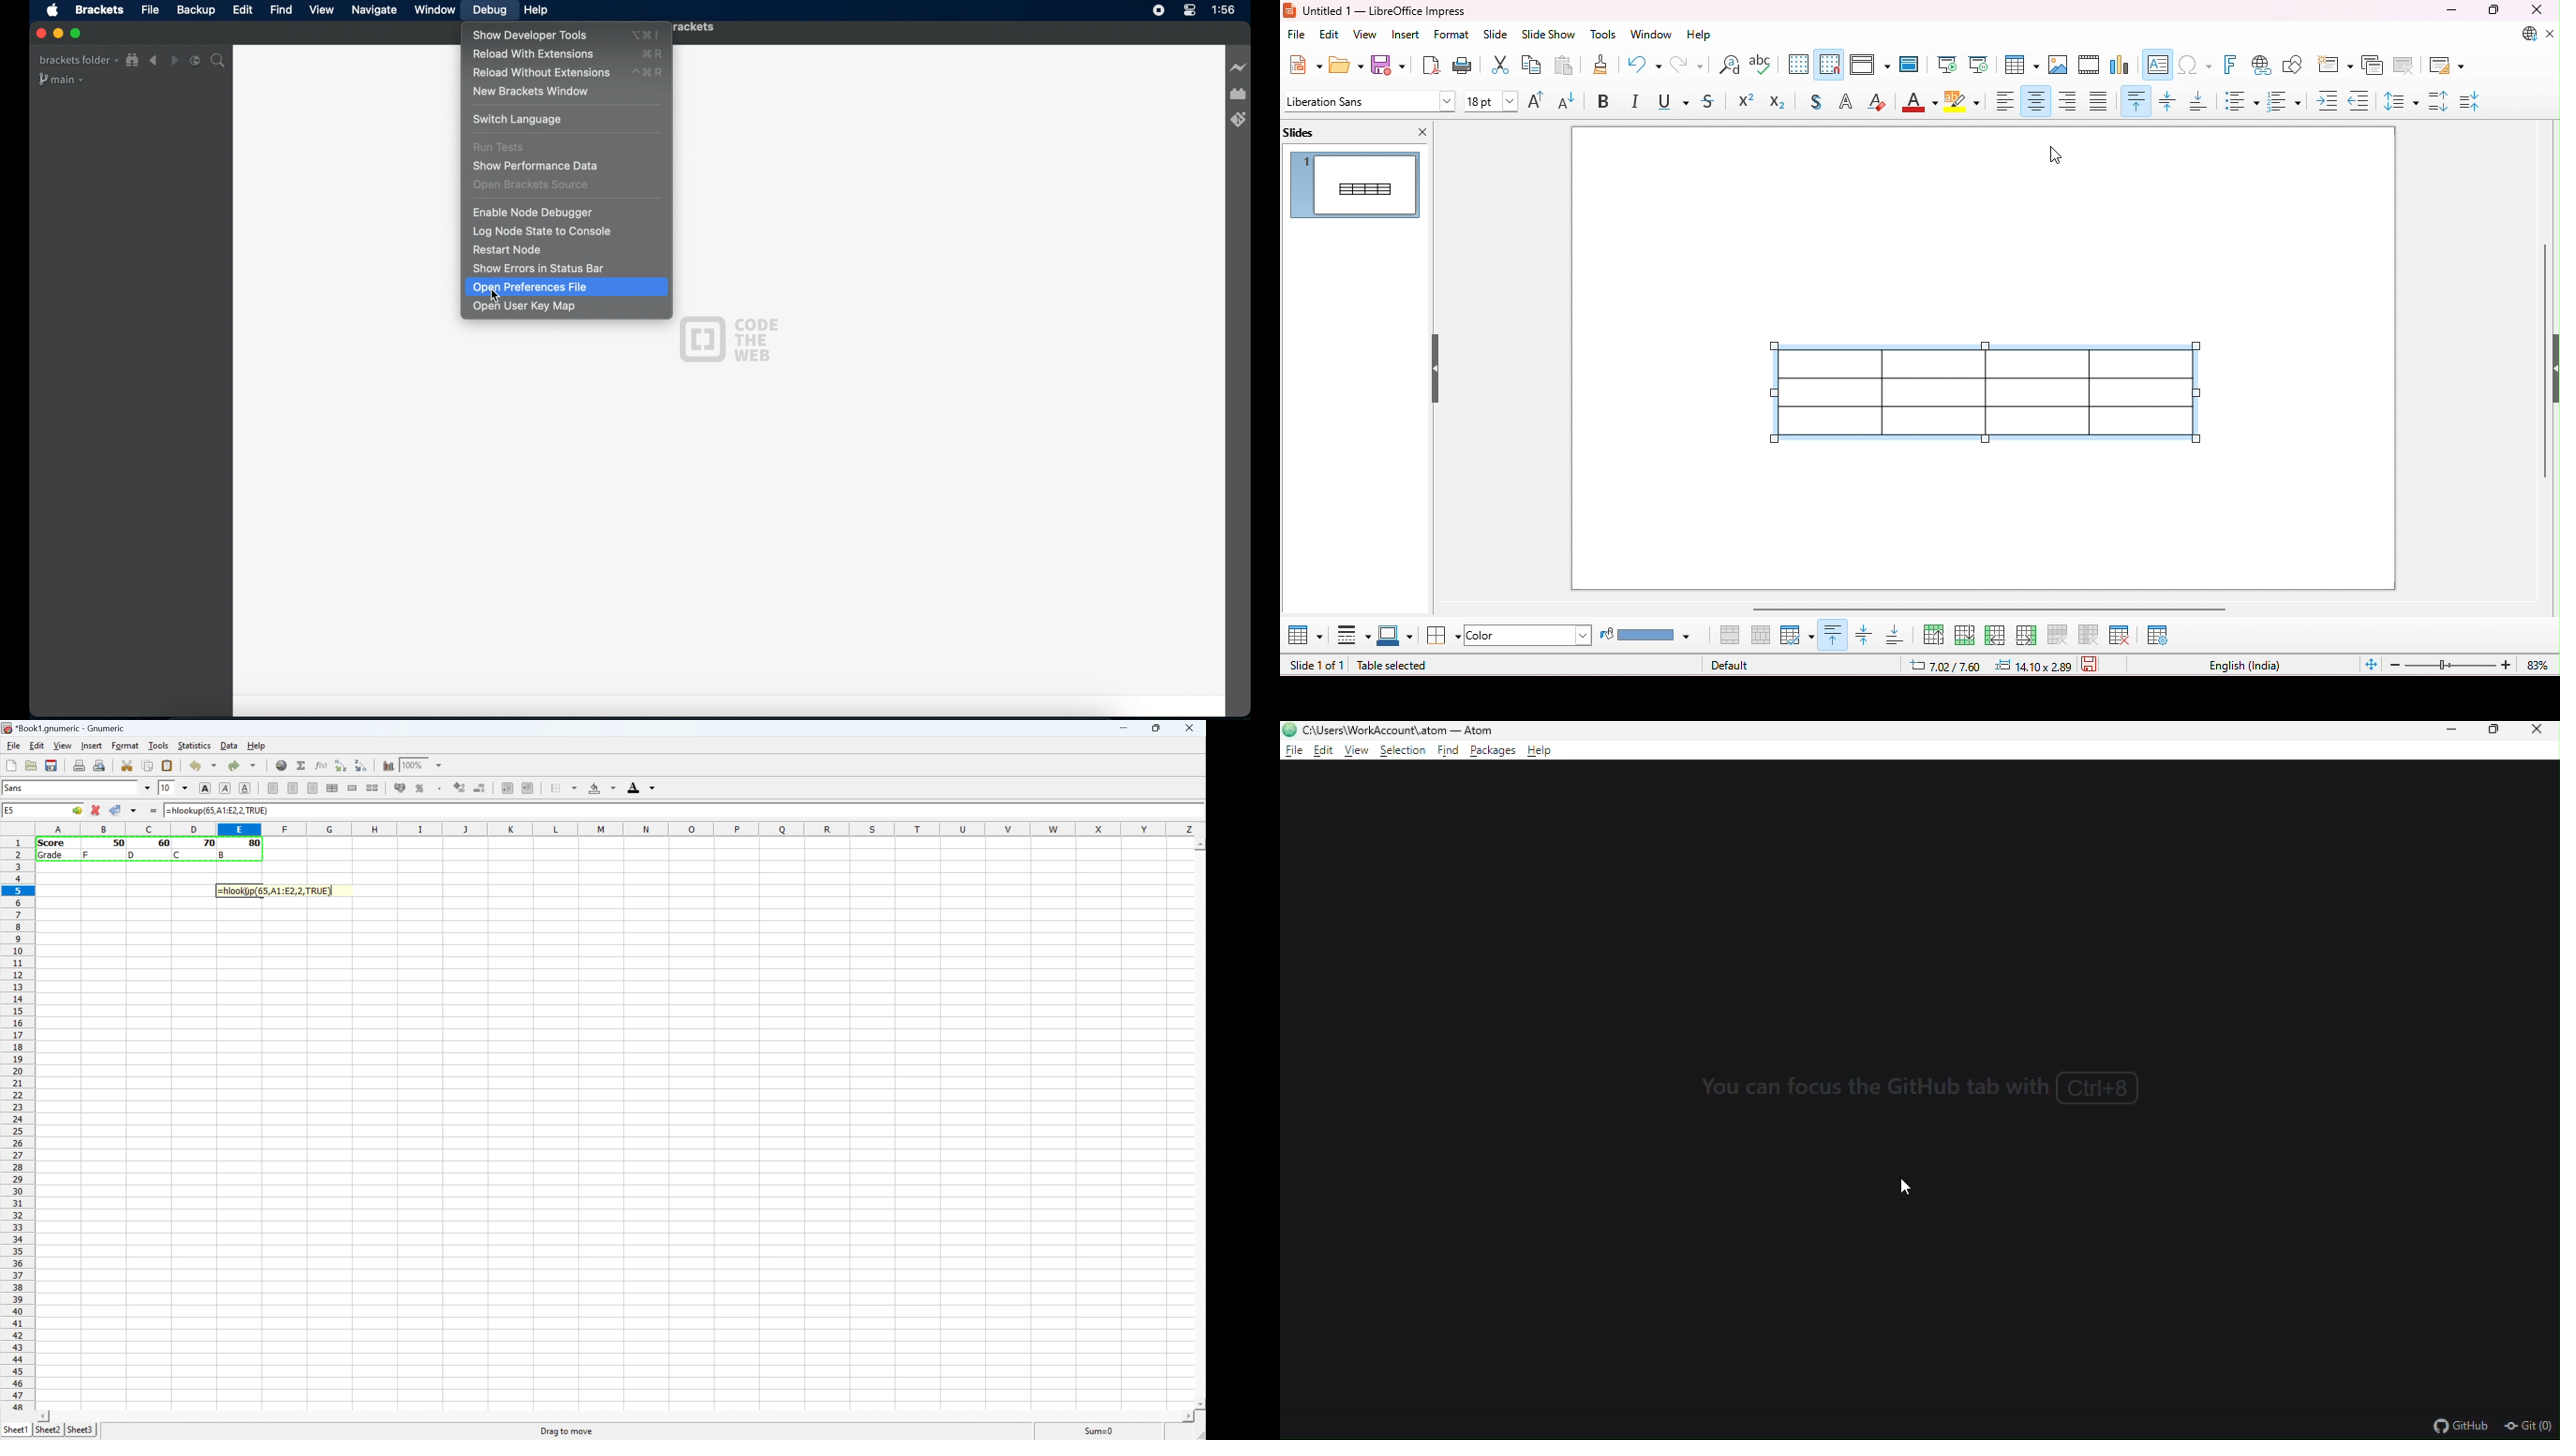  What do you see at coordinates (163, 789) in the screenshot?
I see `10` at bounding box center [163, 789].